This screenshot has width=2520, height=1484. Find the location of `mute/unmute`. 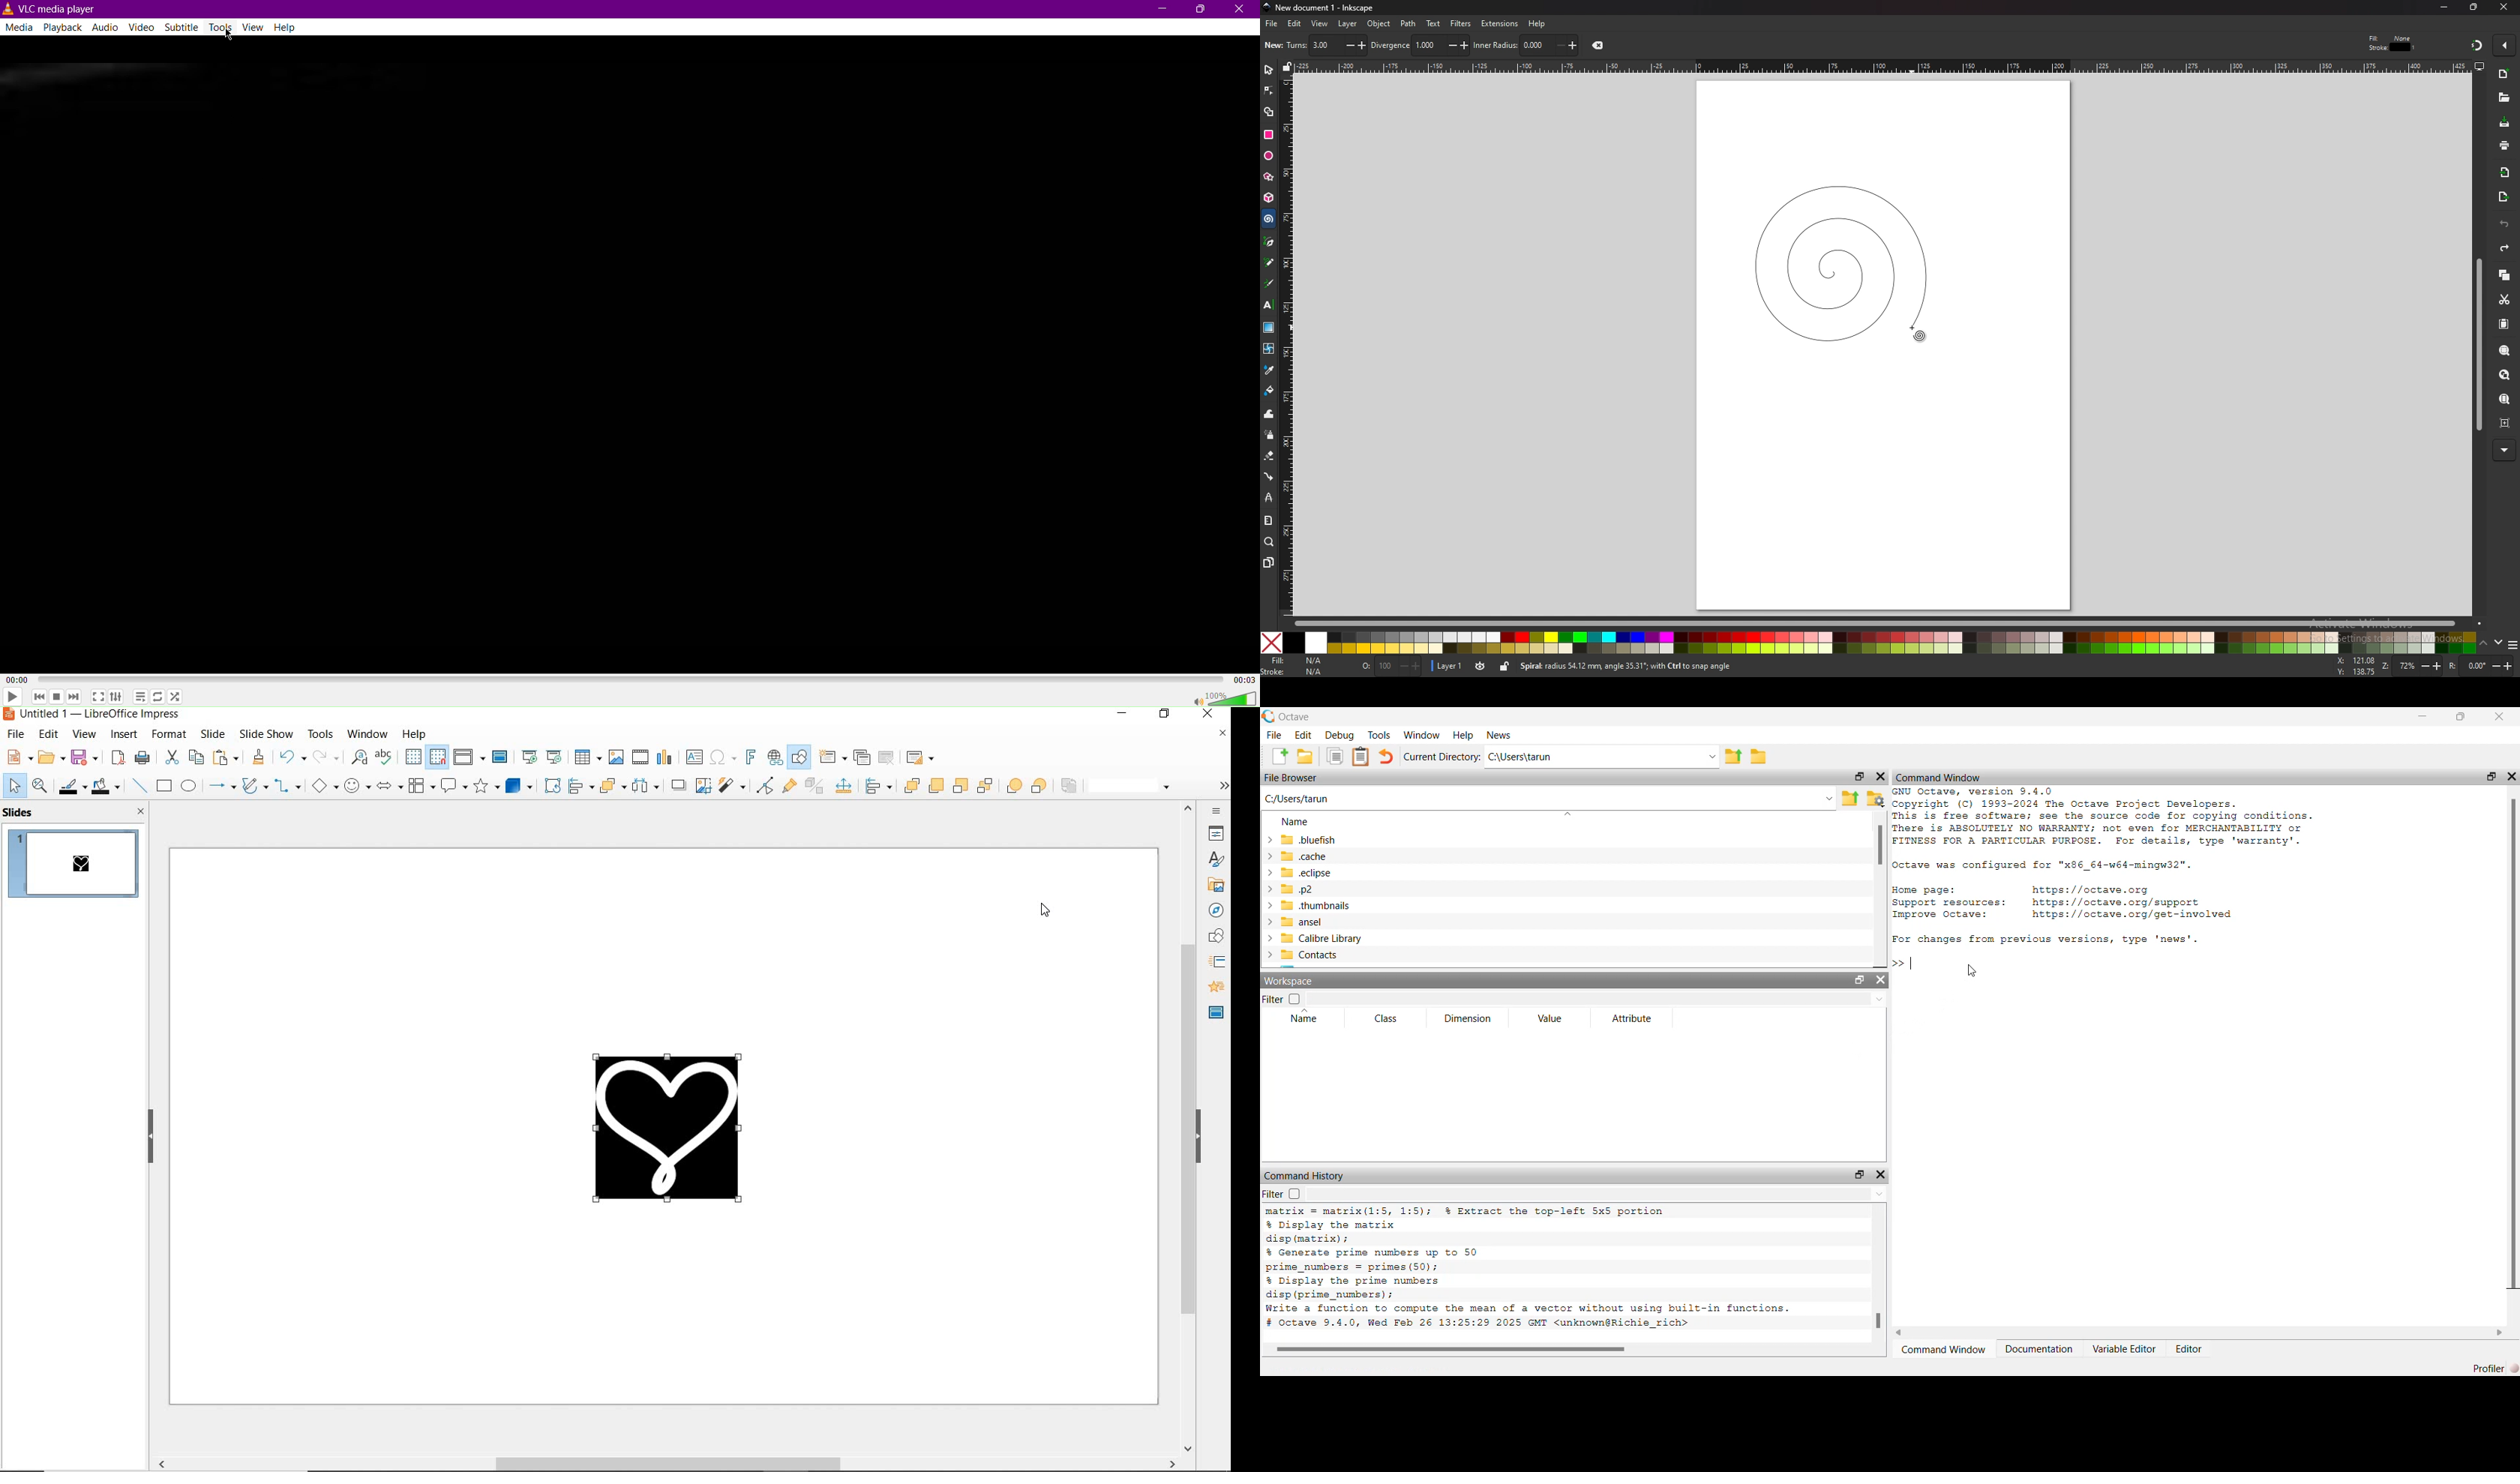

mute/unmute is located at coordinates (1195, 698).